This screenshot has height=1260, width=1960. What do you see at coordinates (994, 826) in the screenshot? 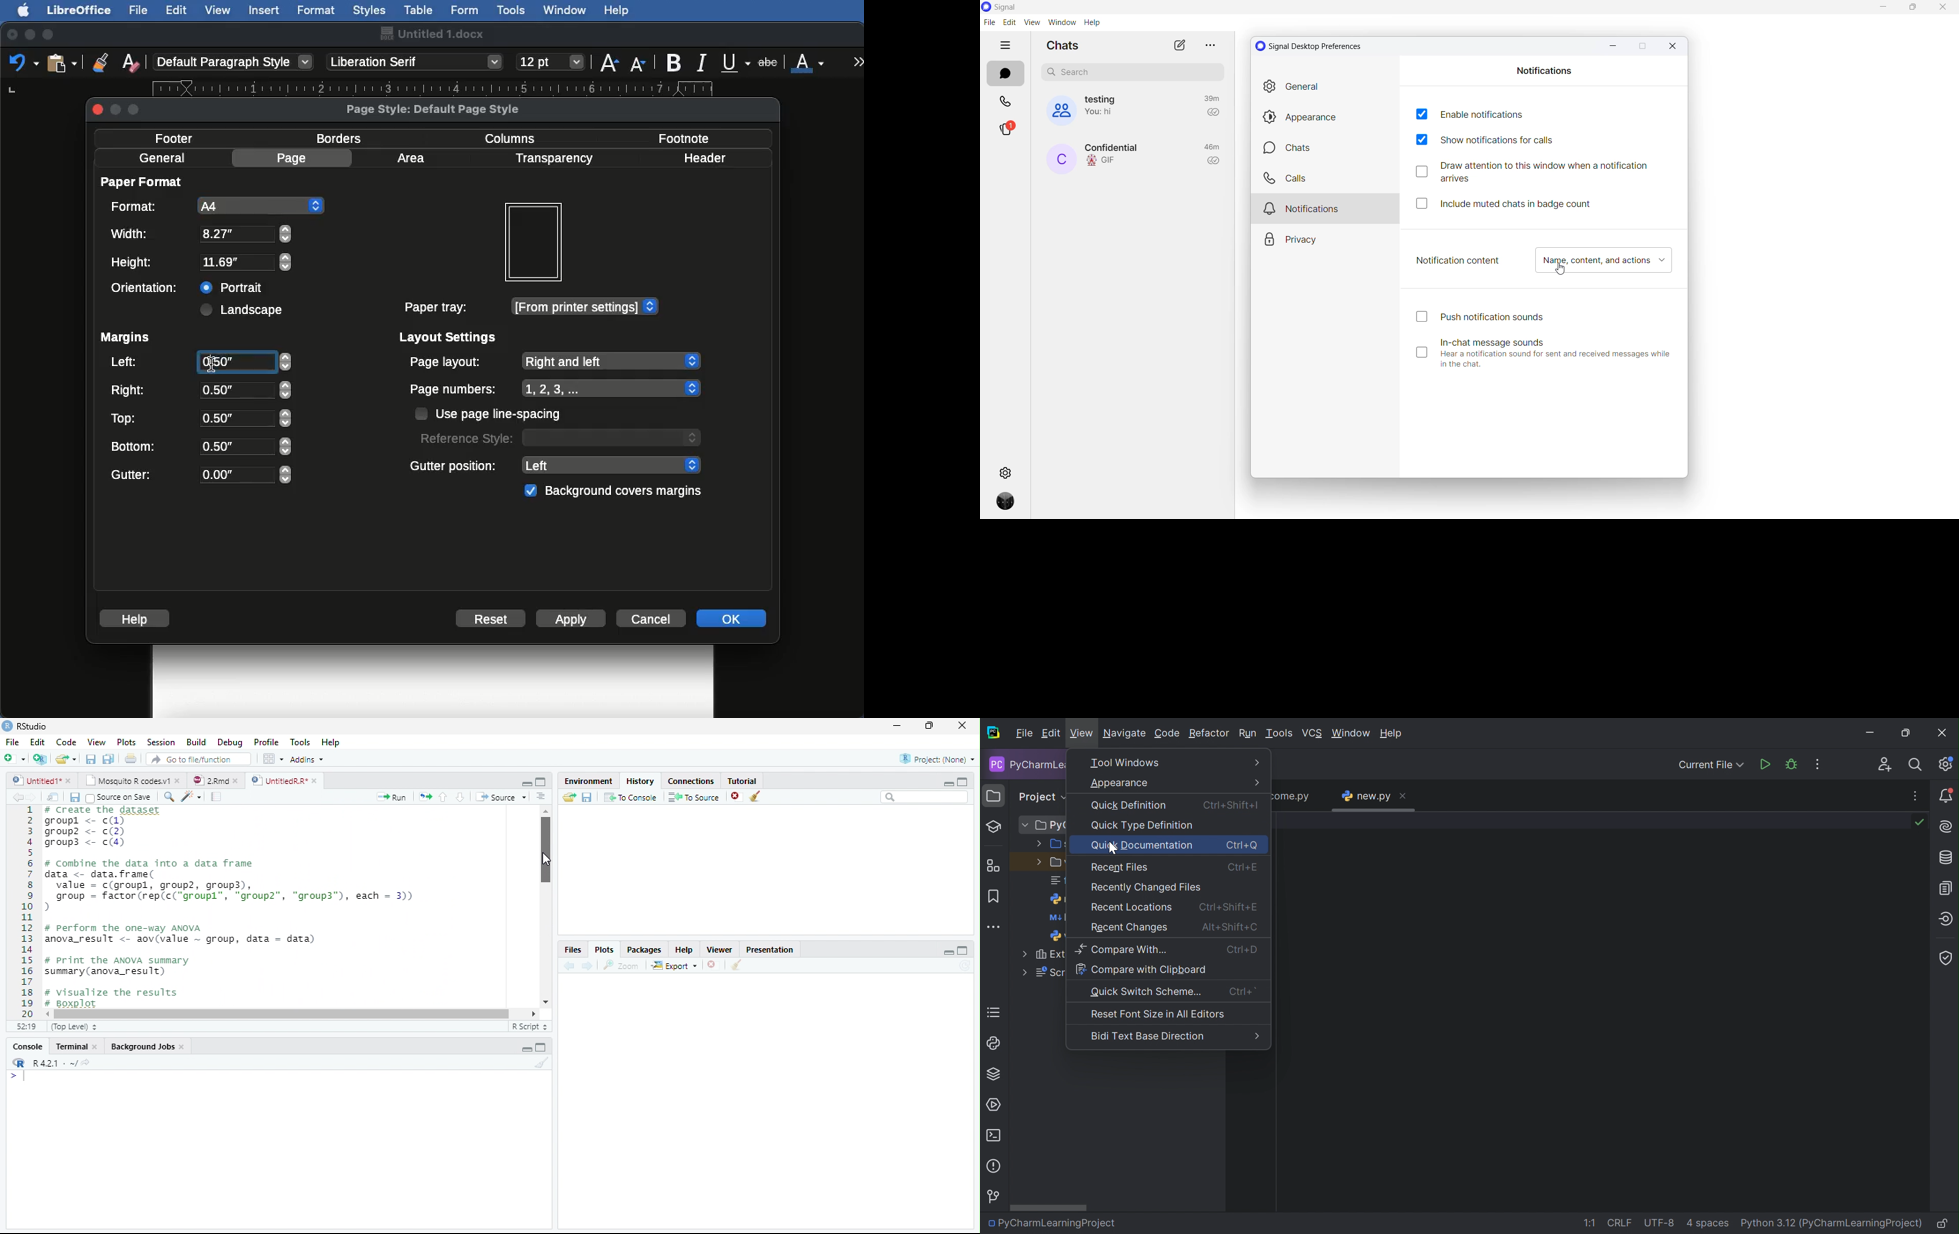
I see `Learn` at bounding box center [994, 826].